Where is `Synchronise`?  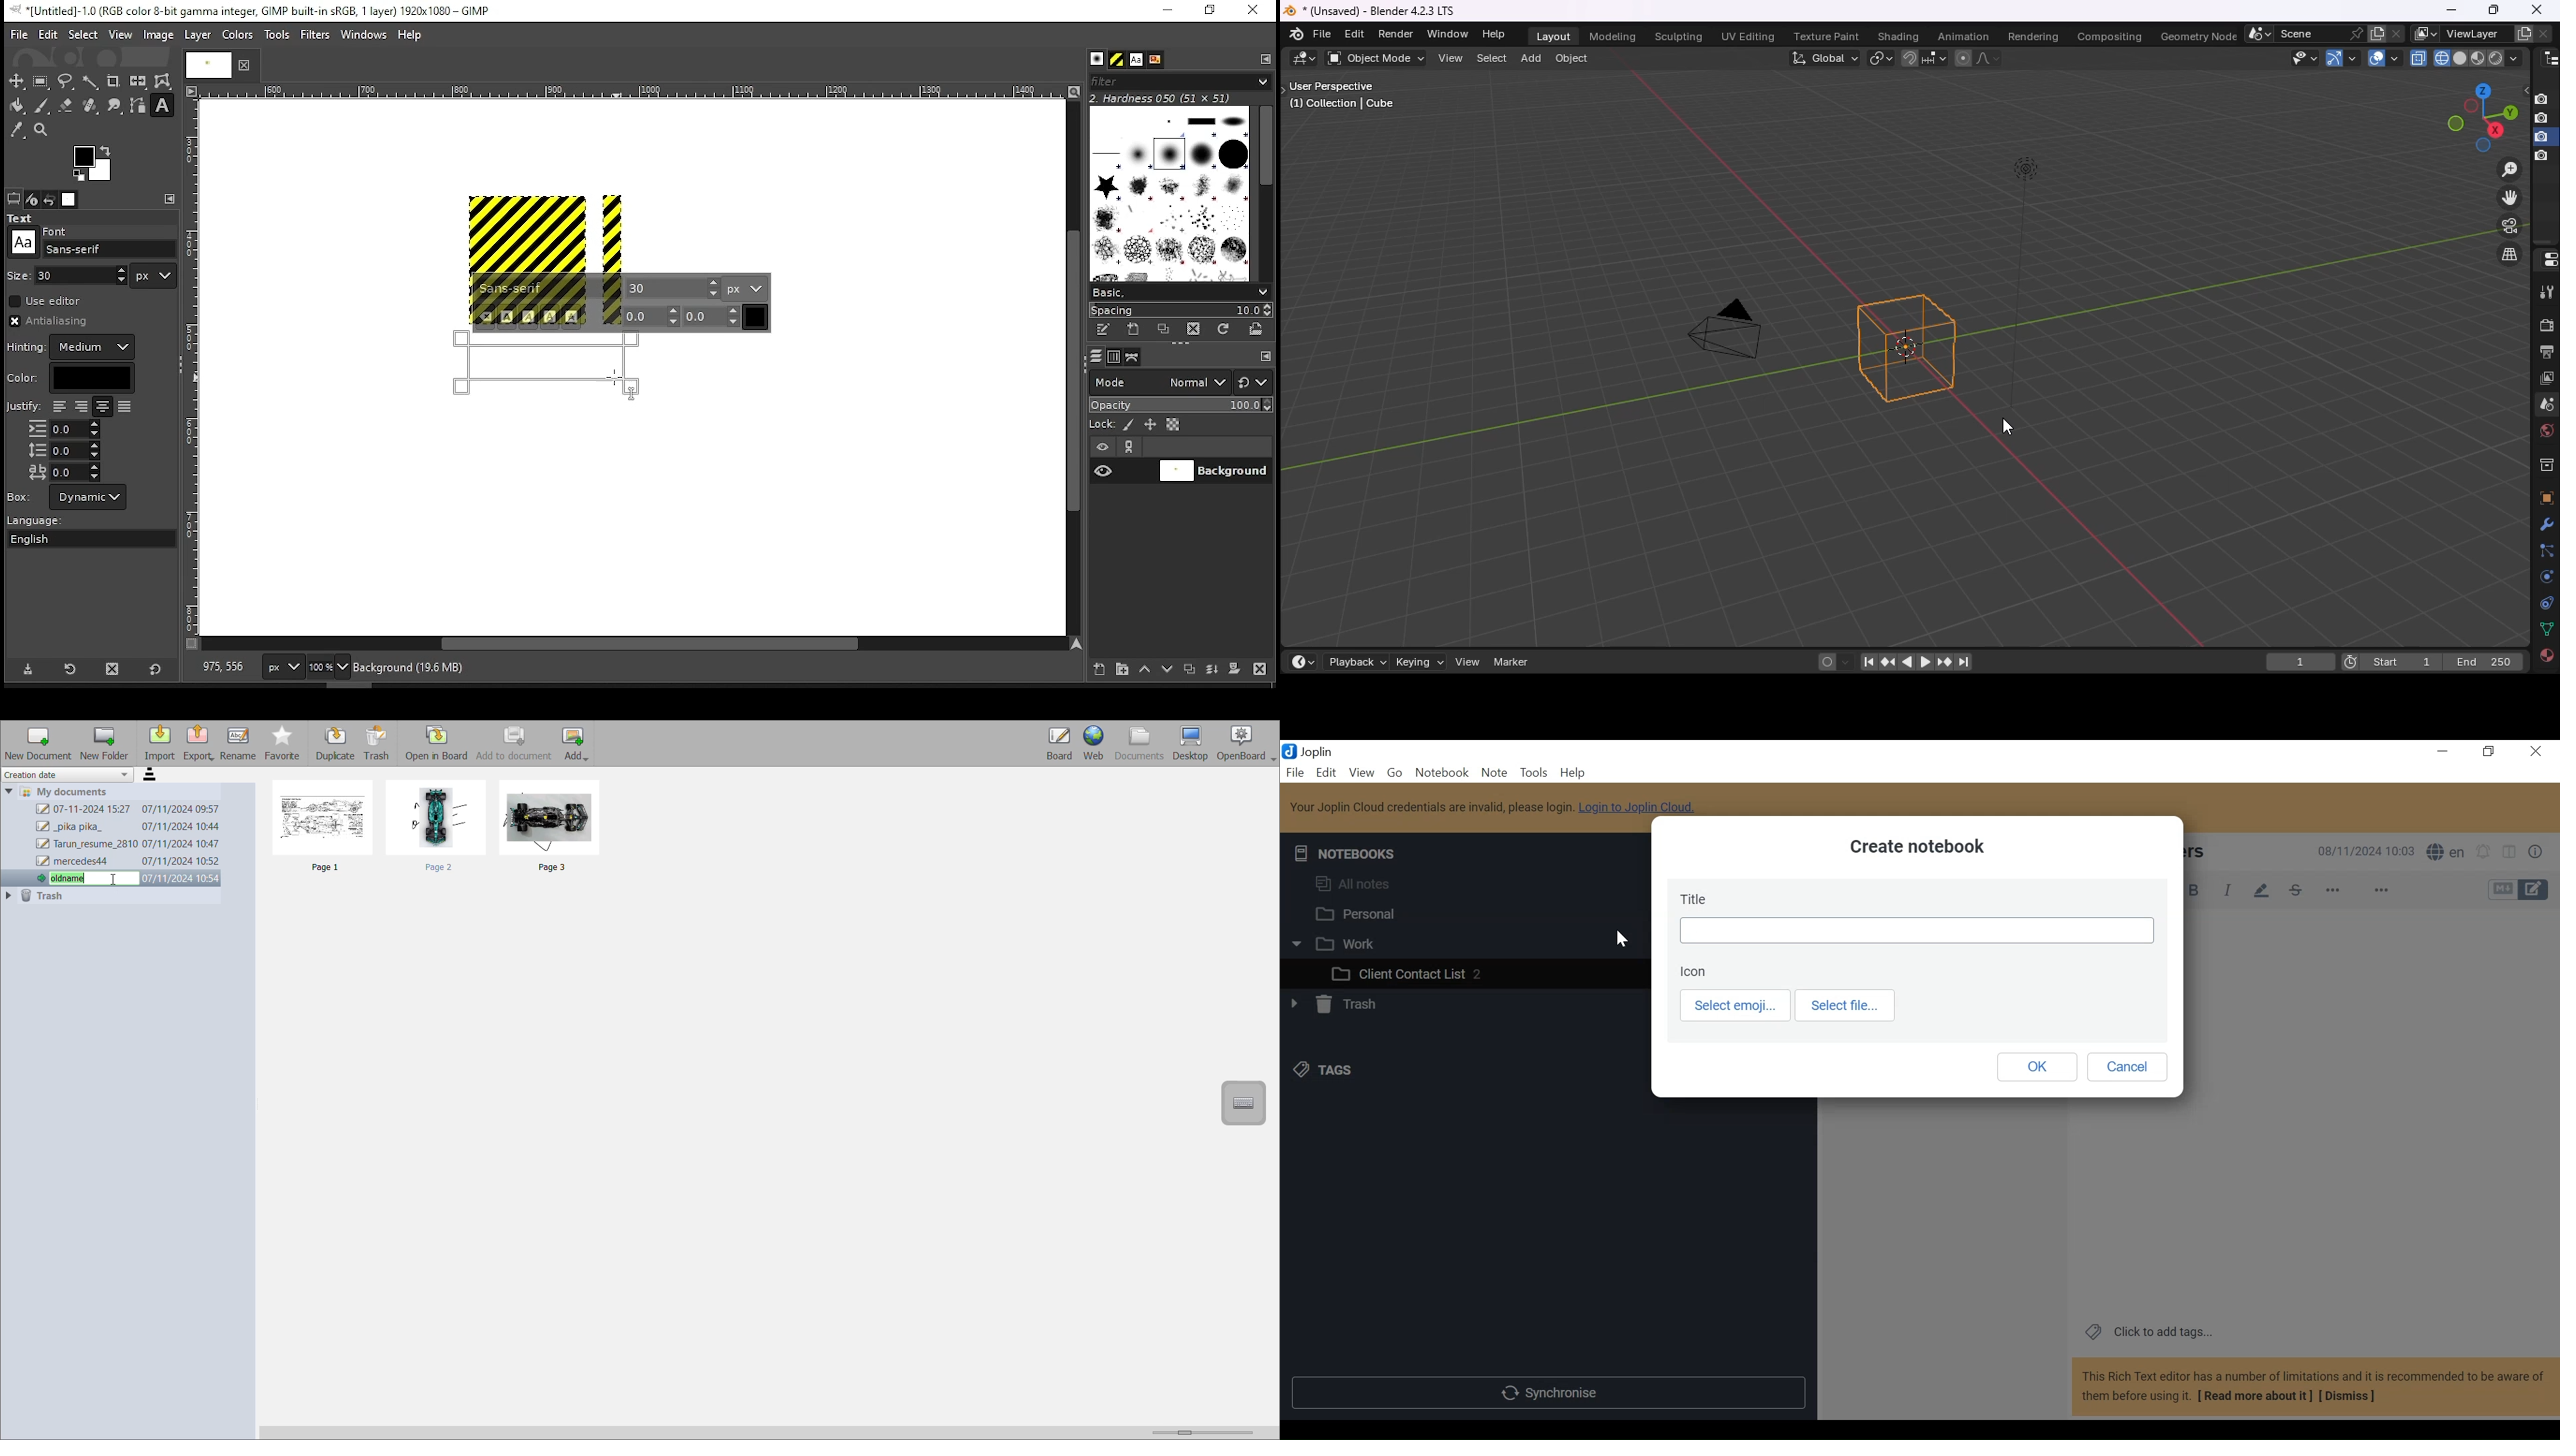
Synchronise is located at coordinates (1551, 1393).